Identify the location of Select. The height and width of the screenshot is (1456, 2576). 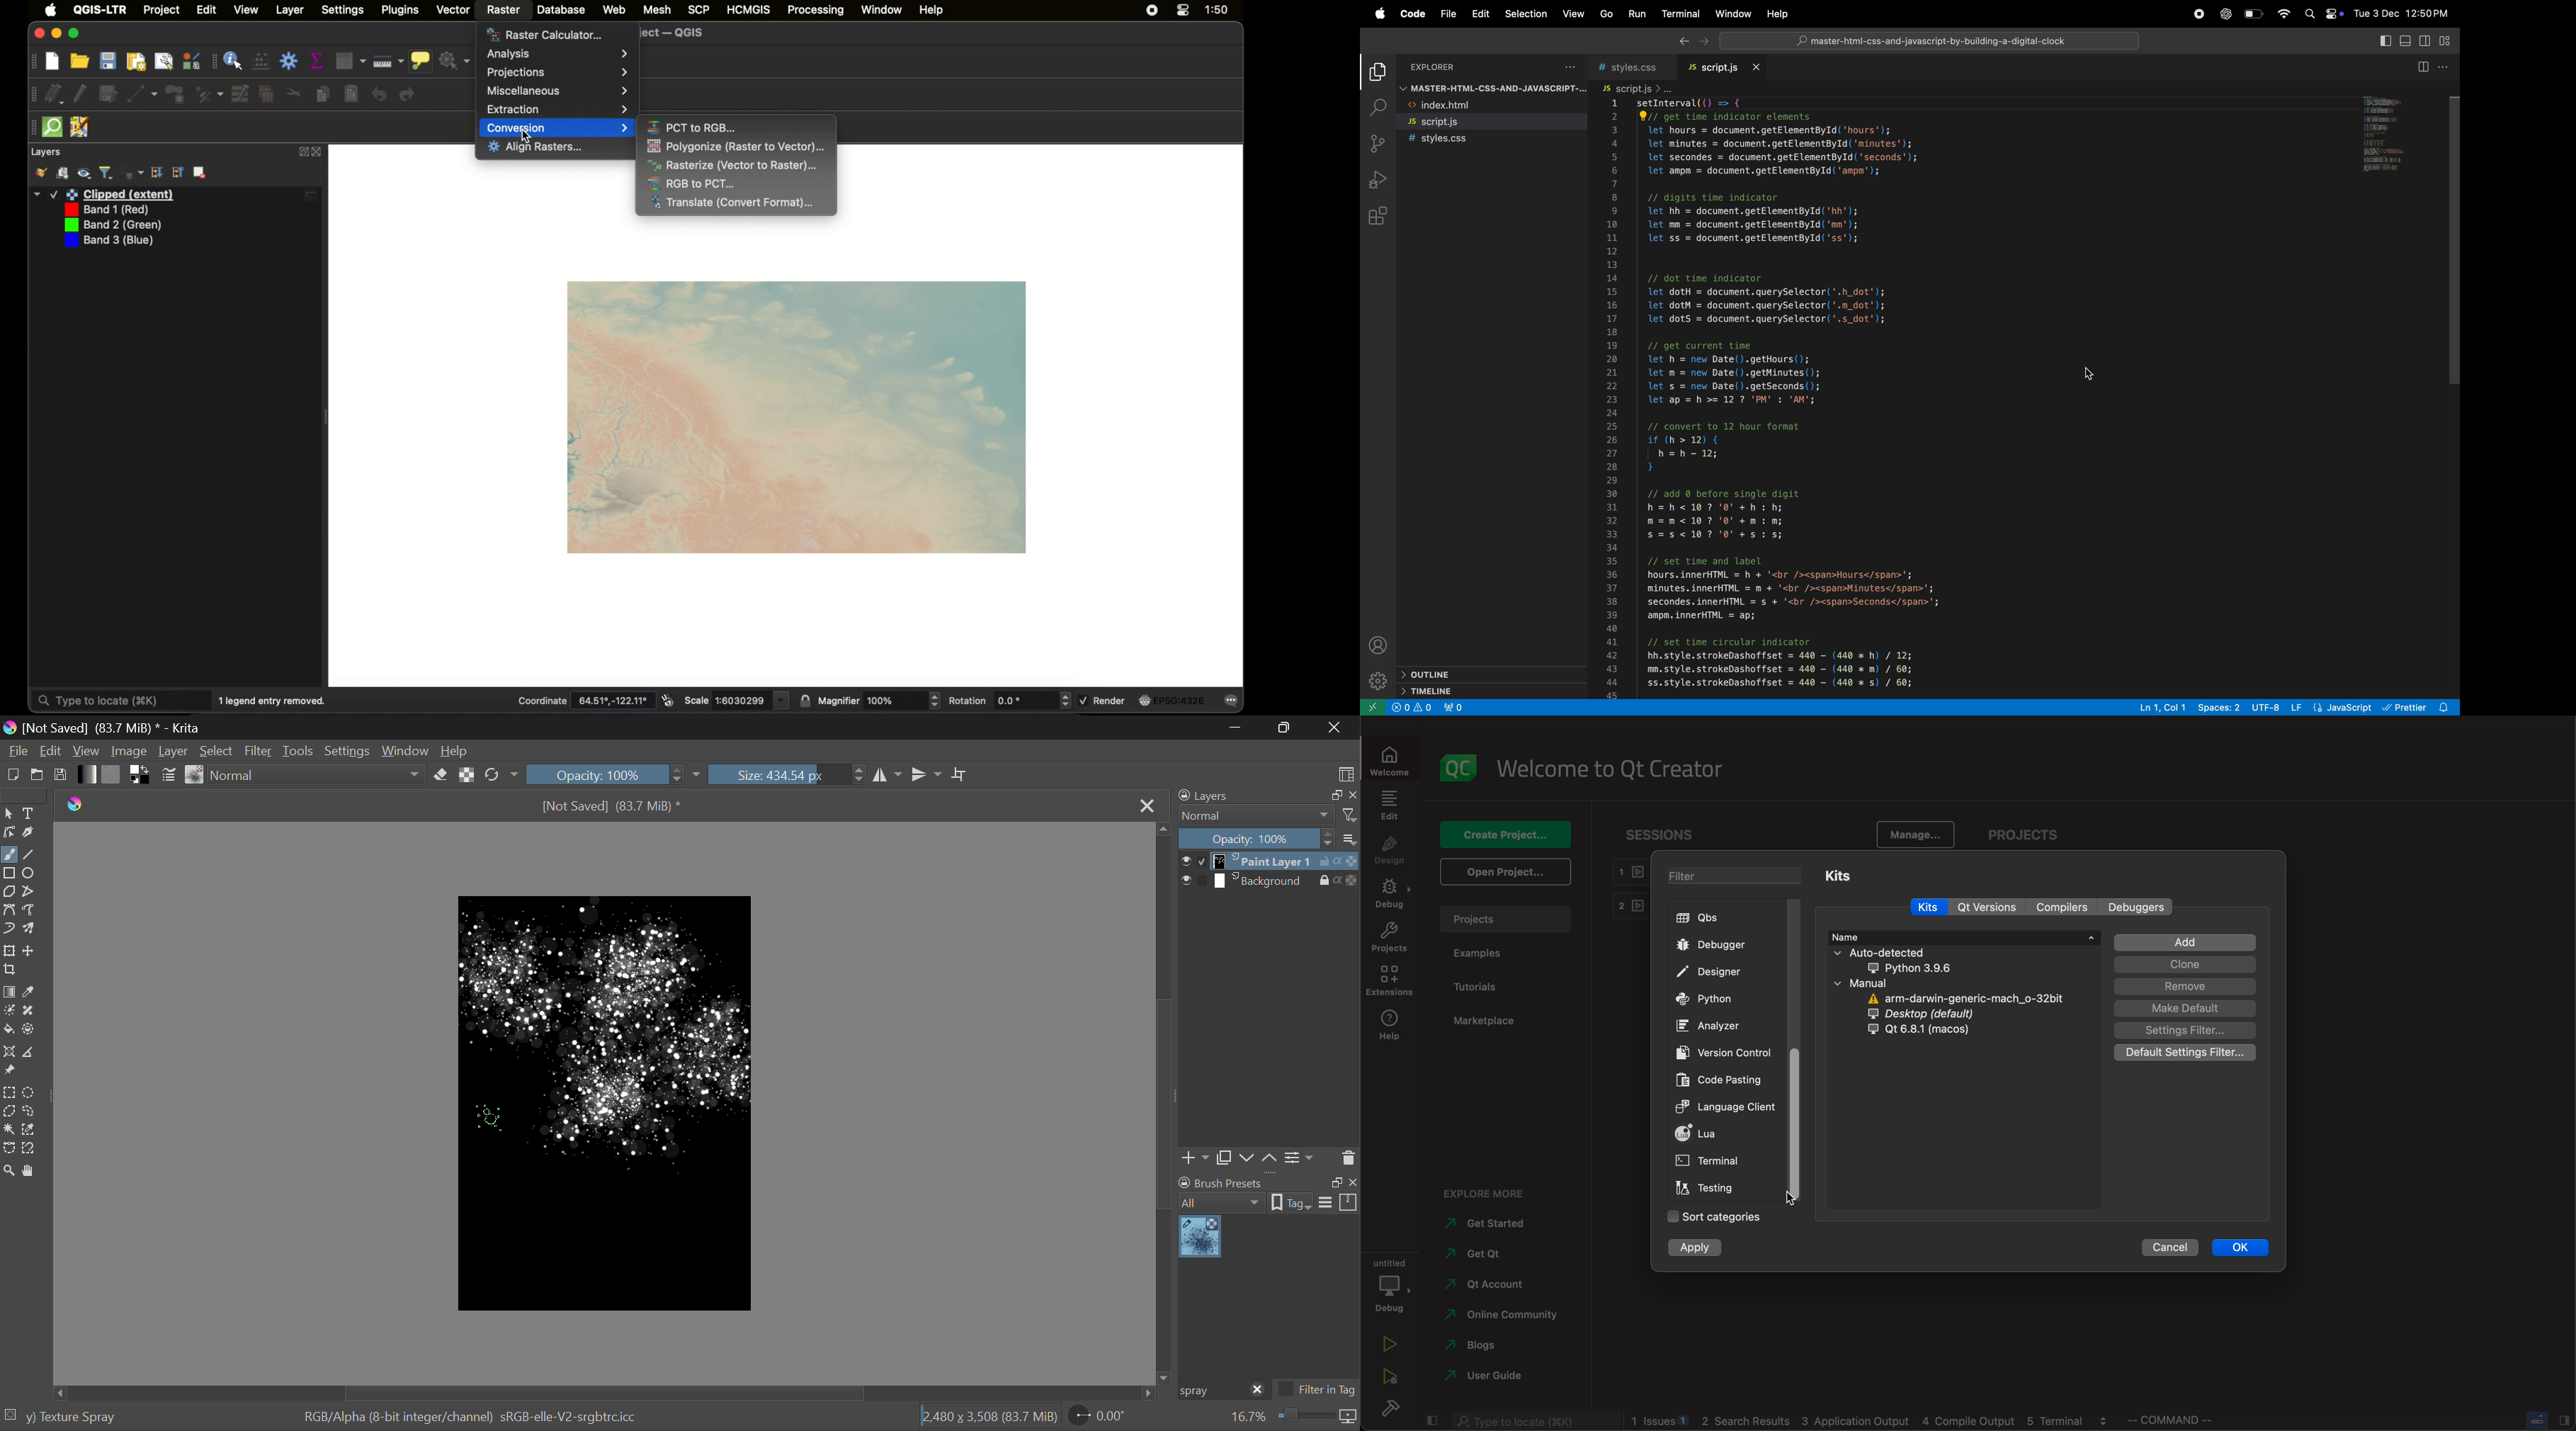
(8, 813).